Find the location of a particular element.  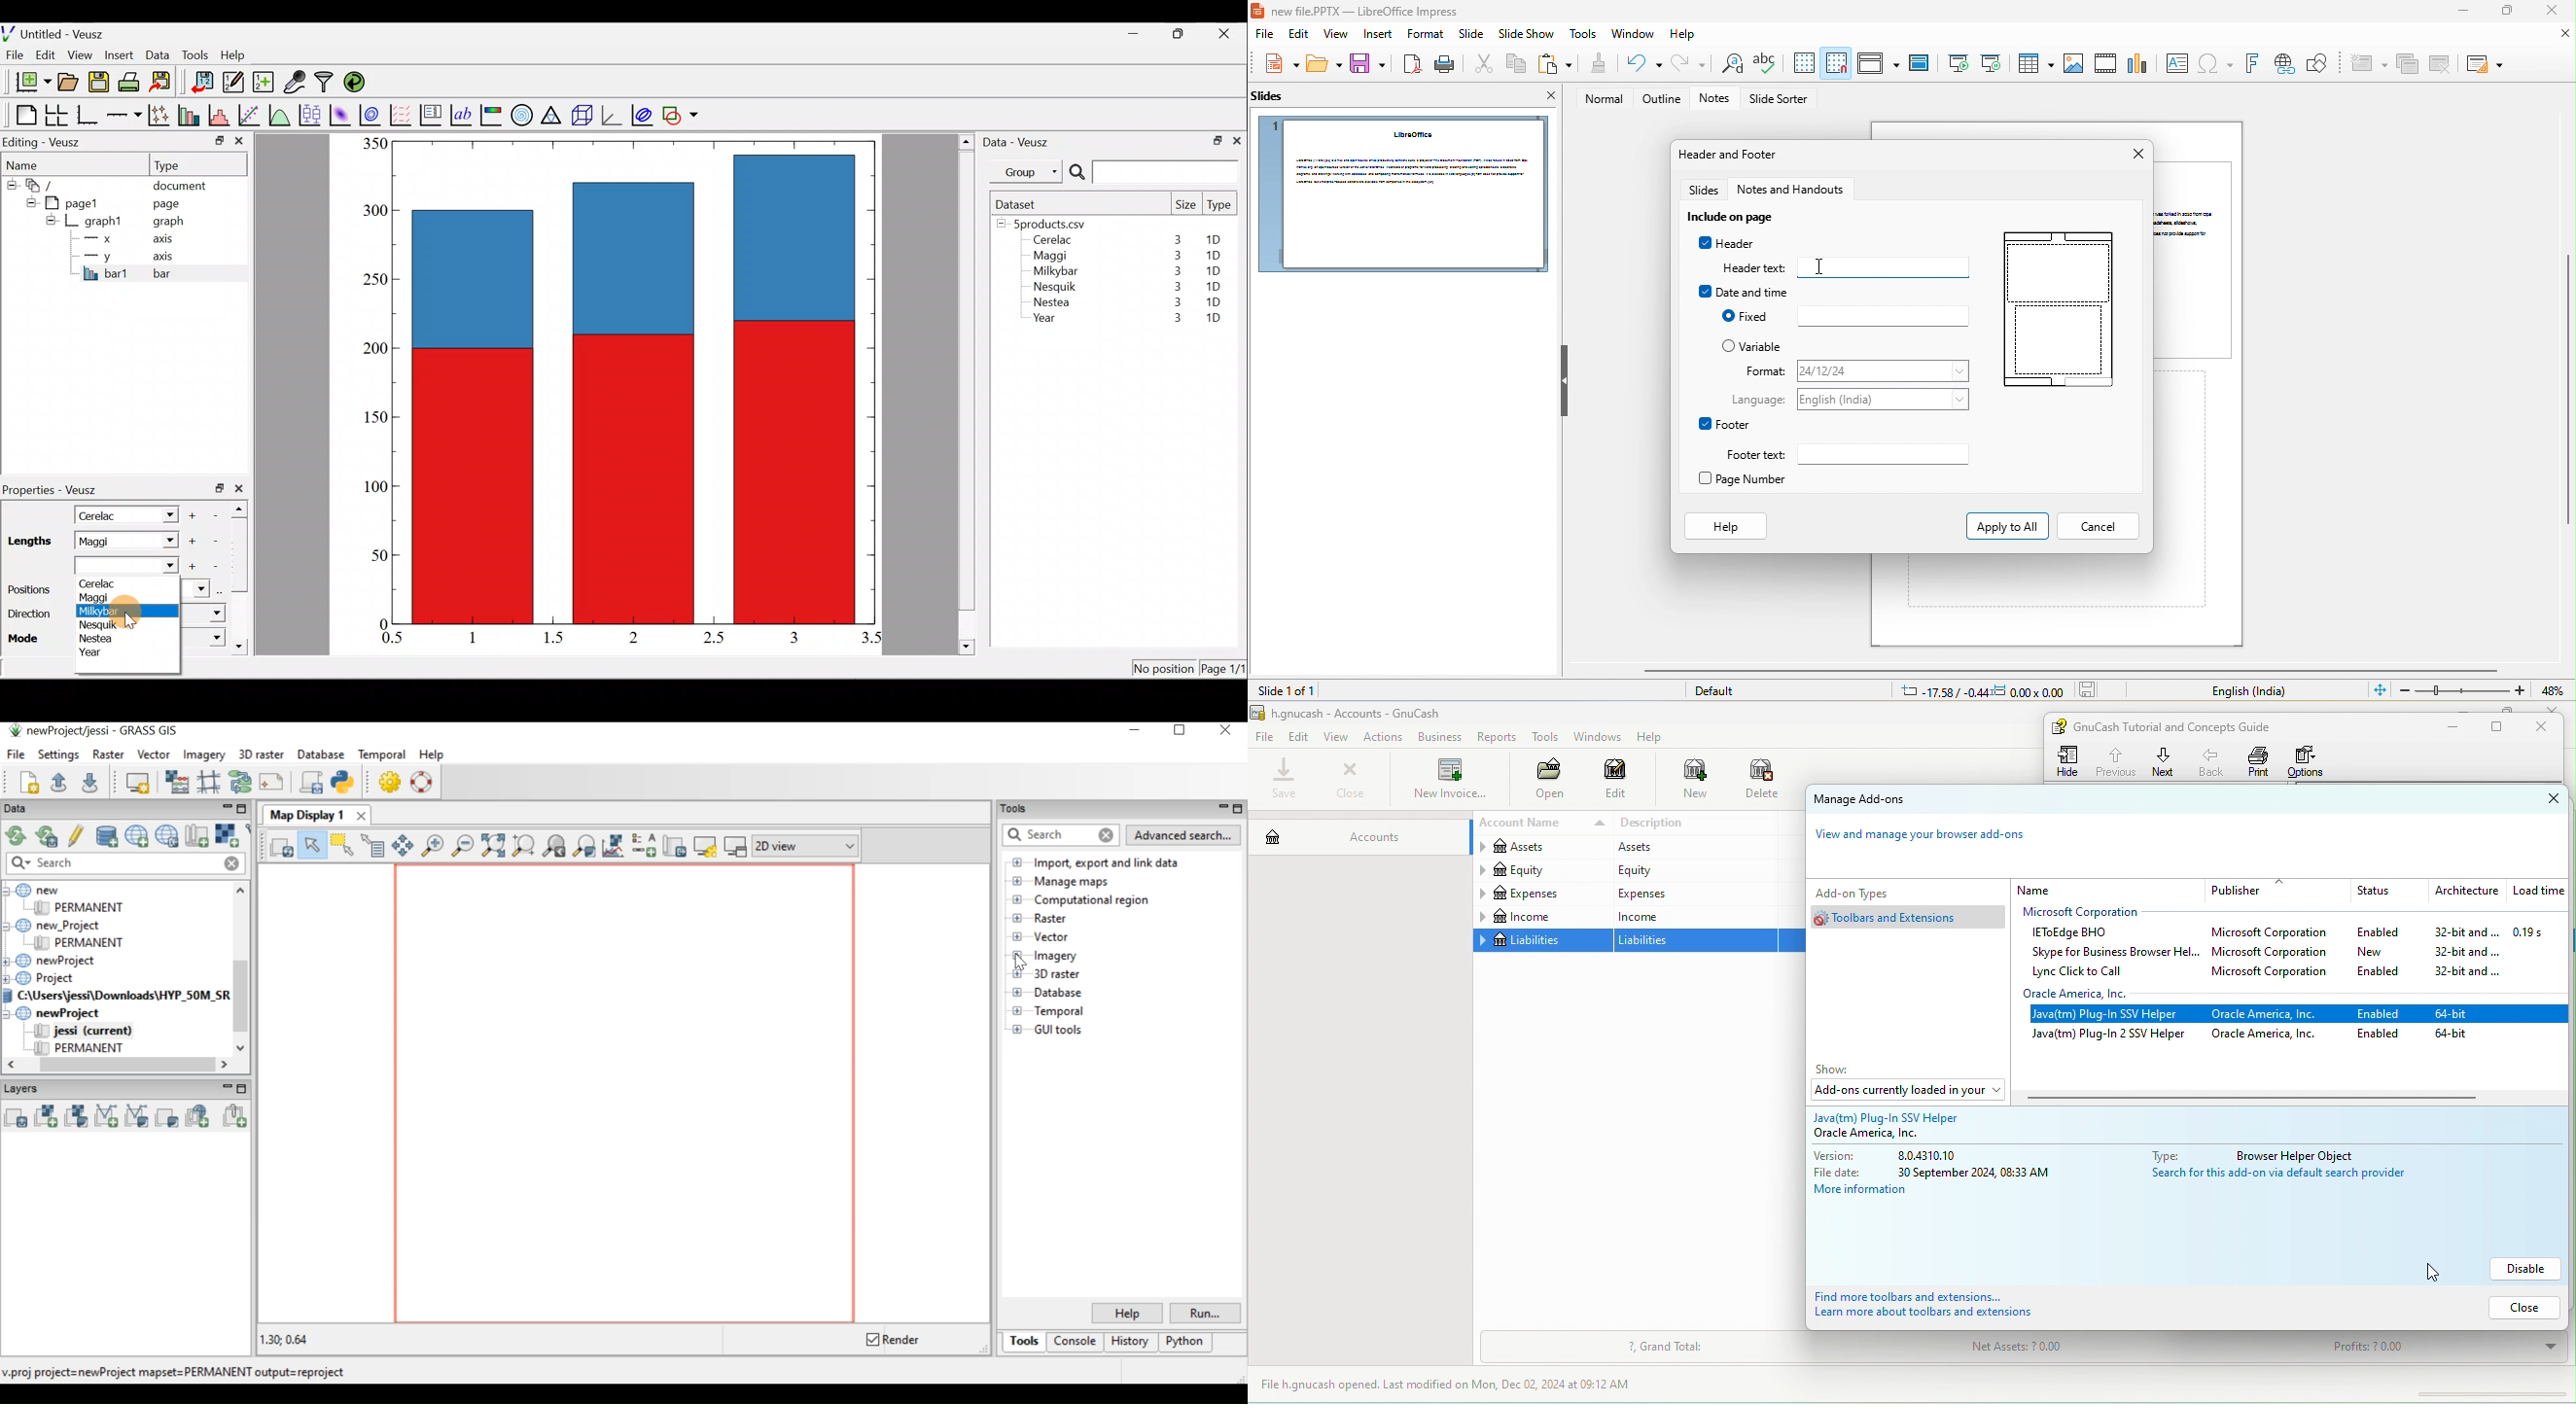

0.19s is located at coordinates (2539, 932).